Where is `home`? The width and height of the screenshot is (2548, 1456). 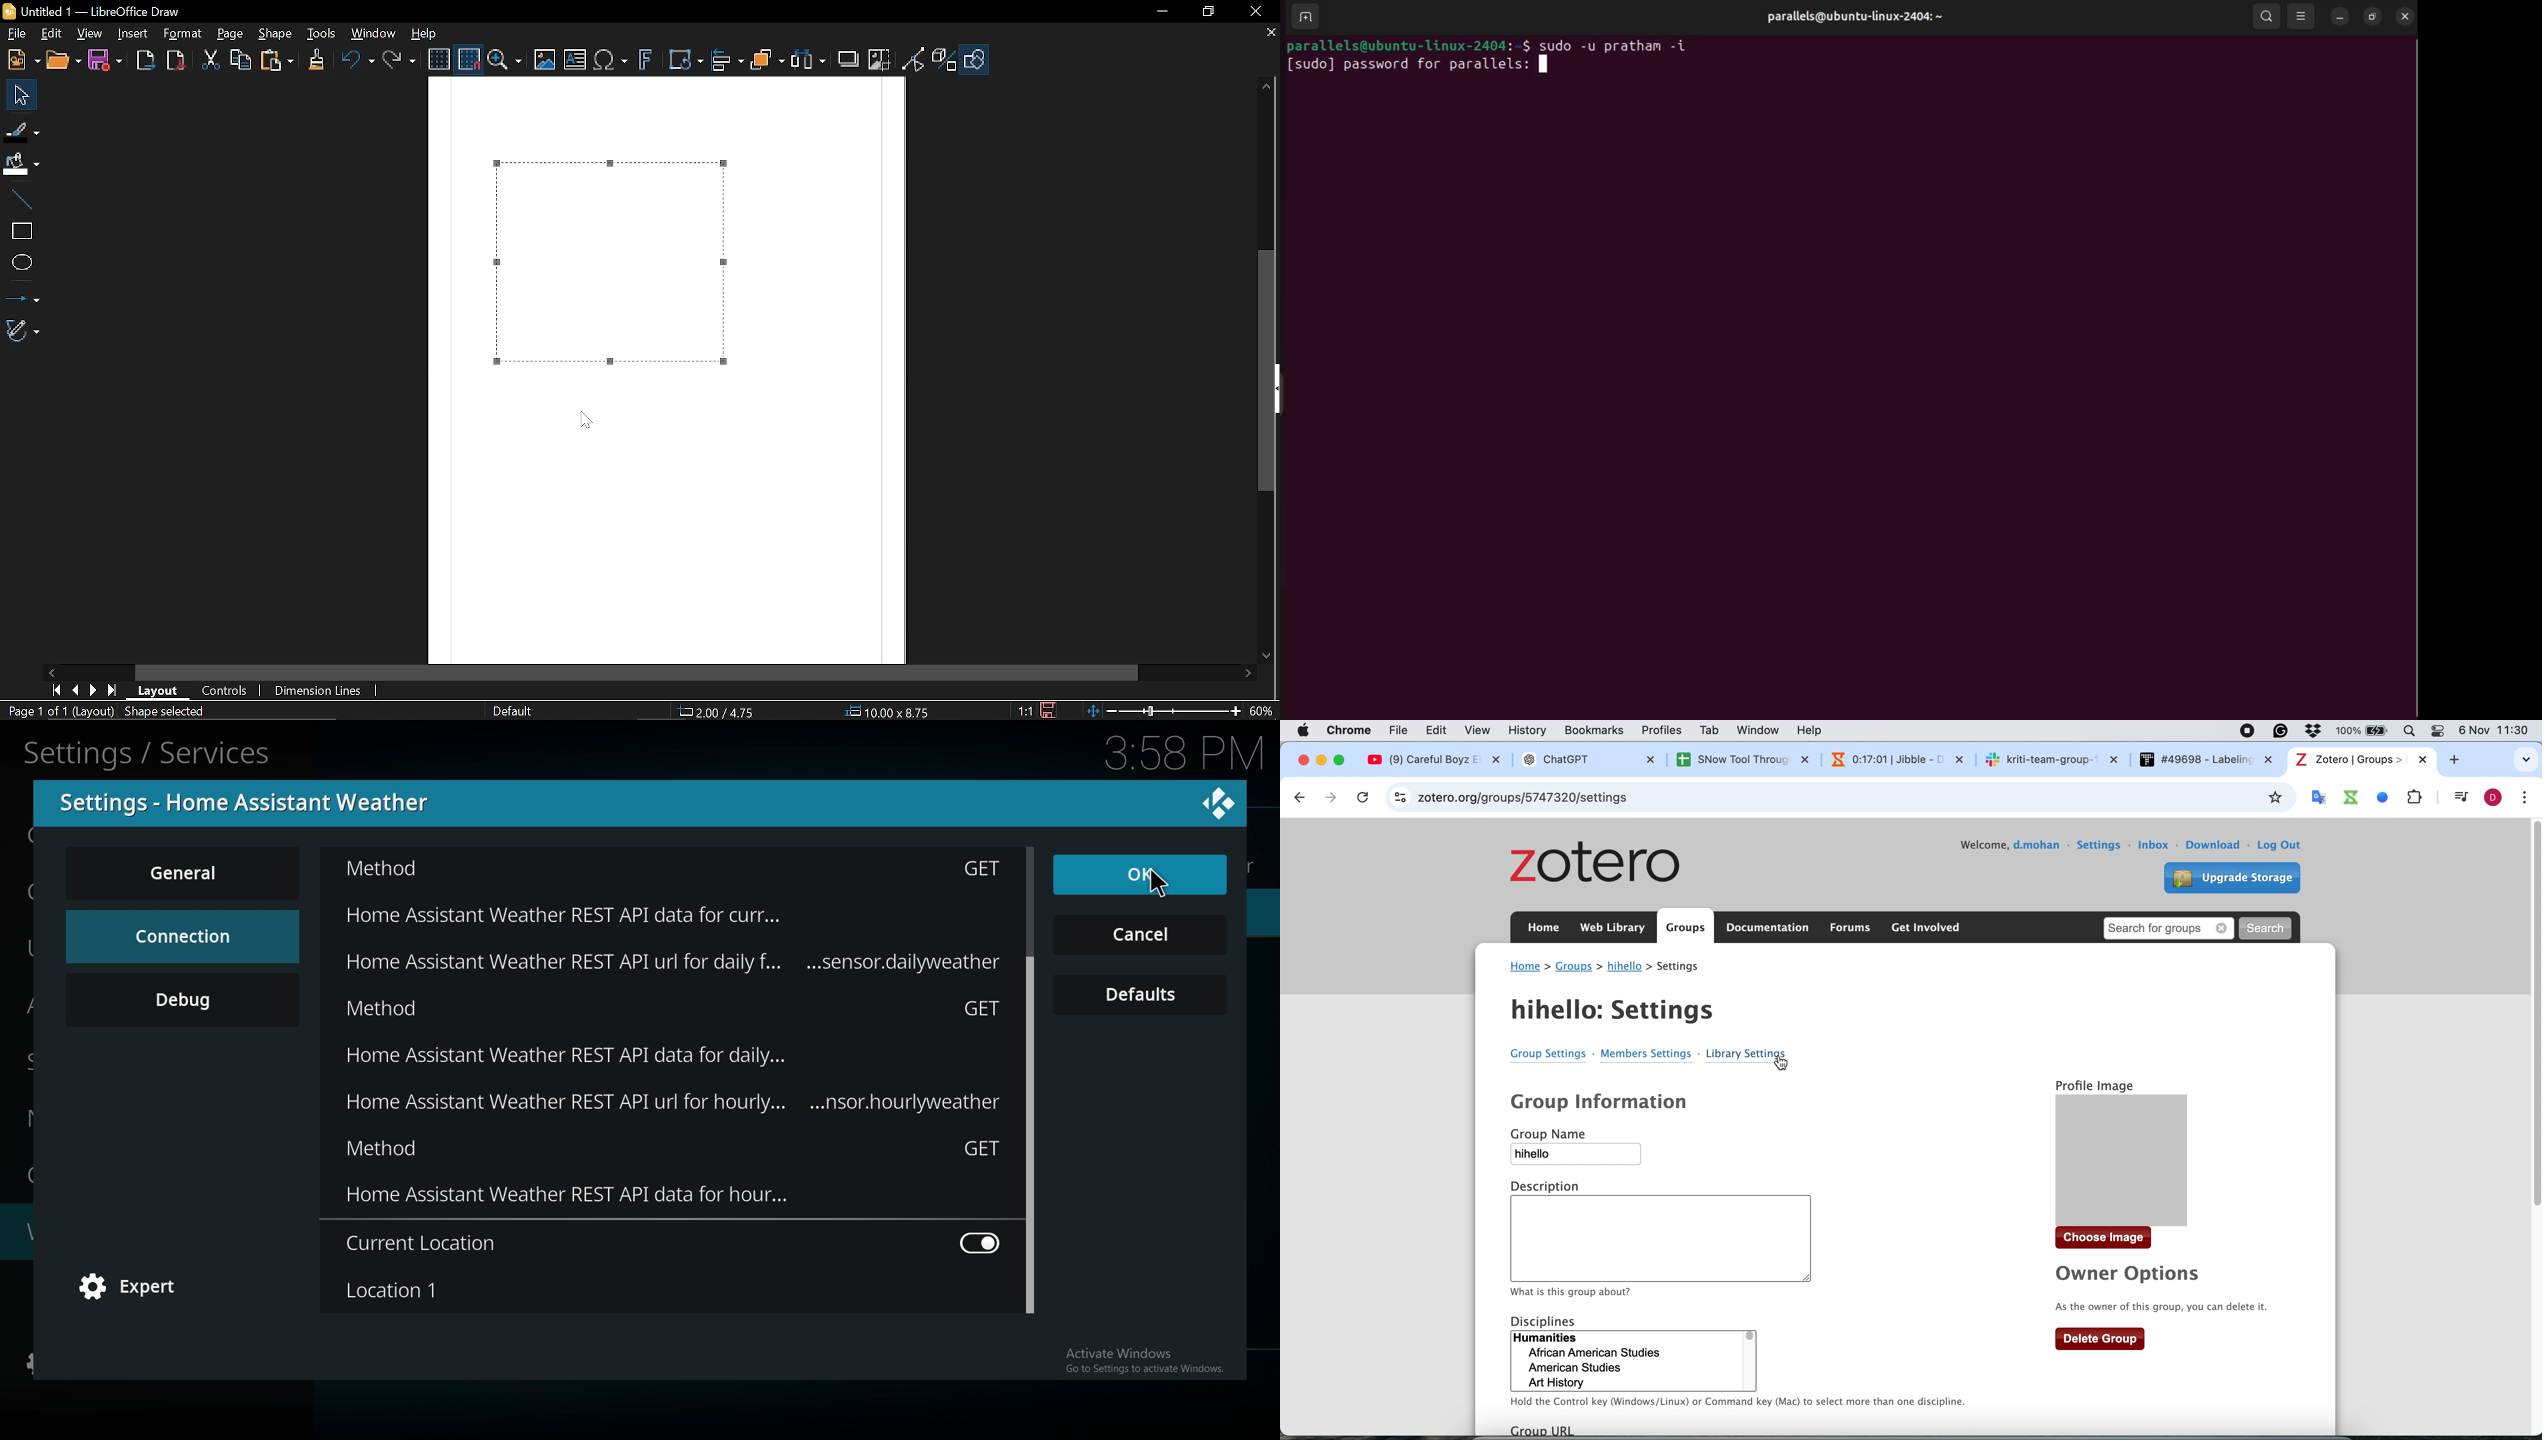
home is located at coordinates (1526, 966).